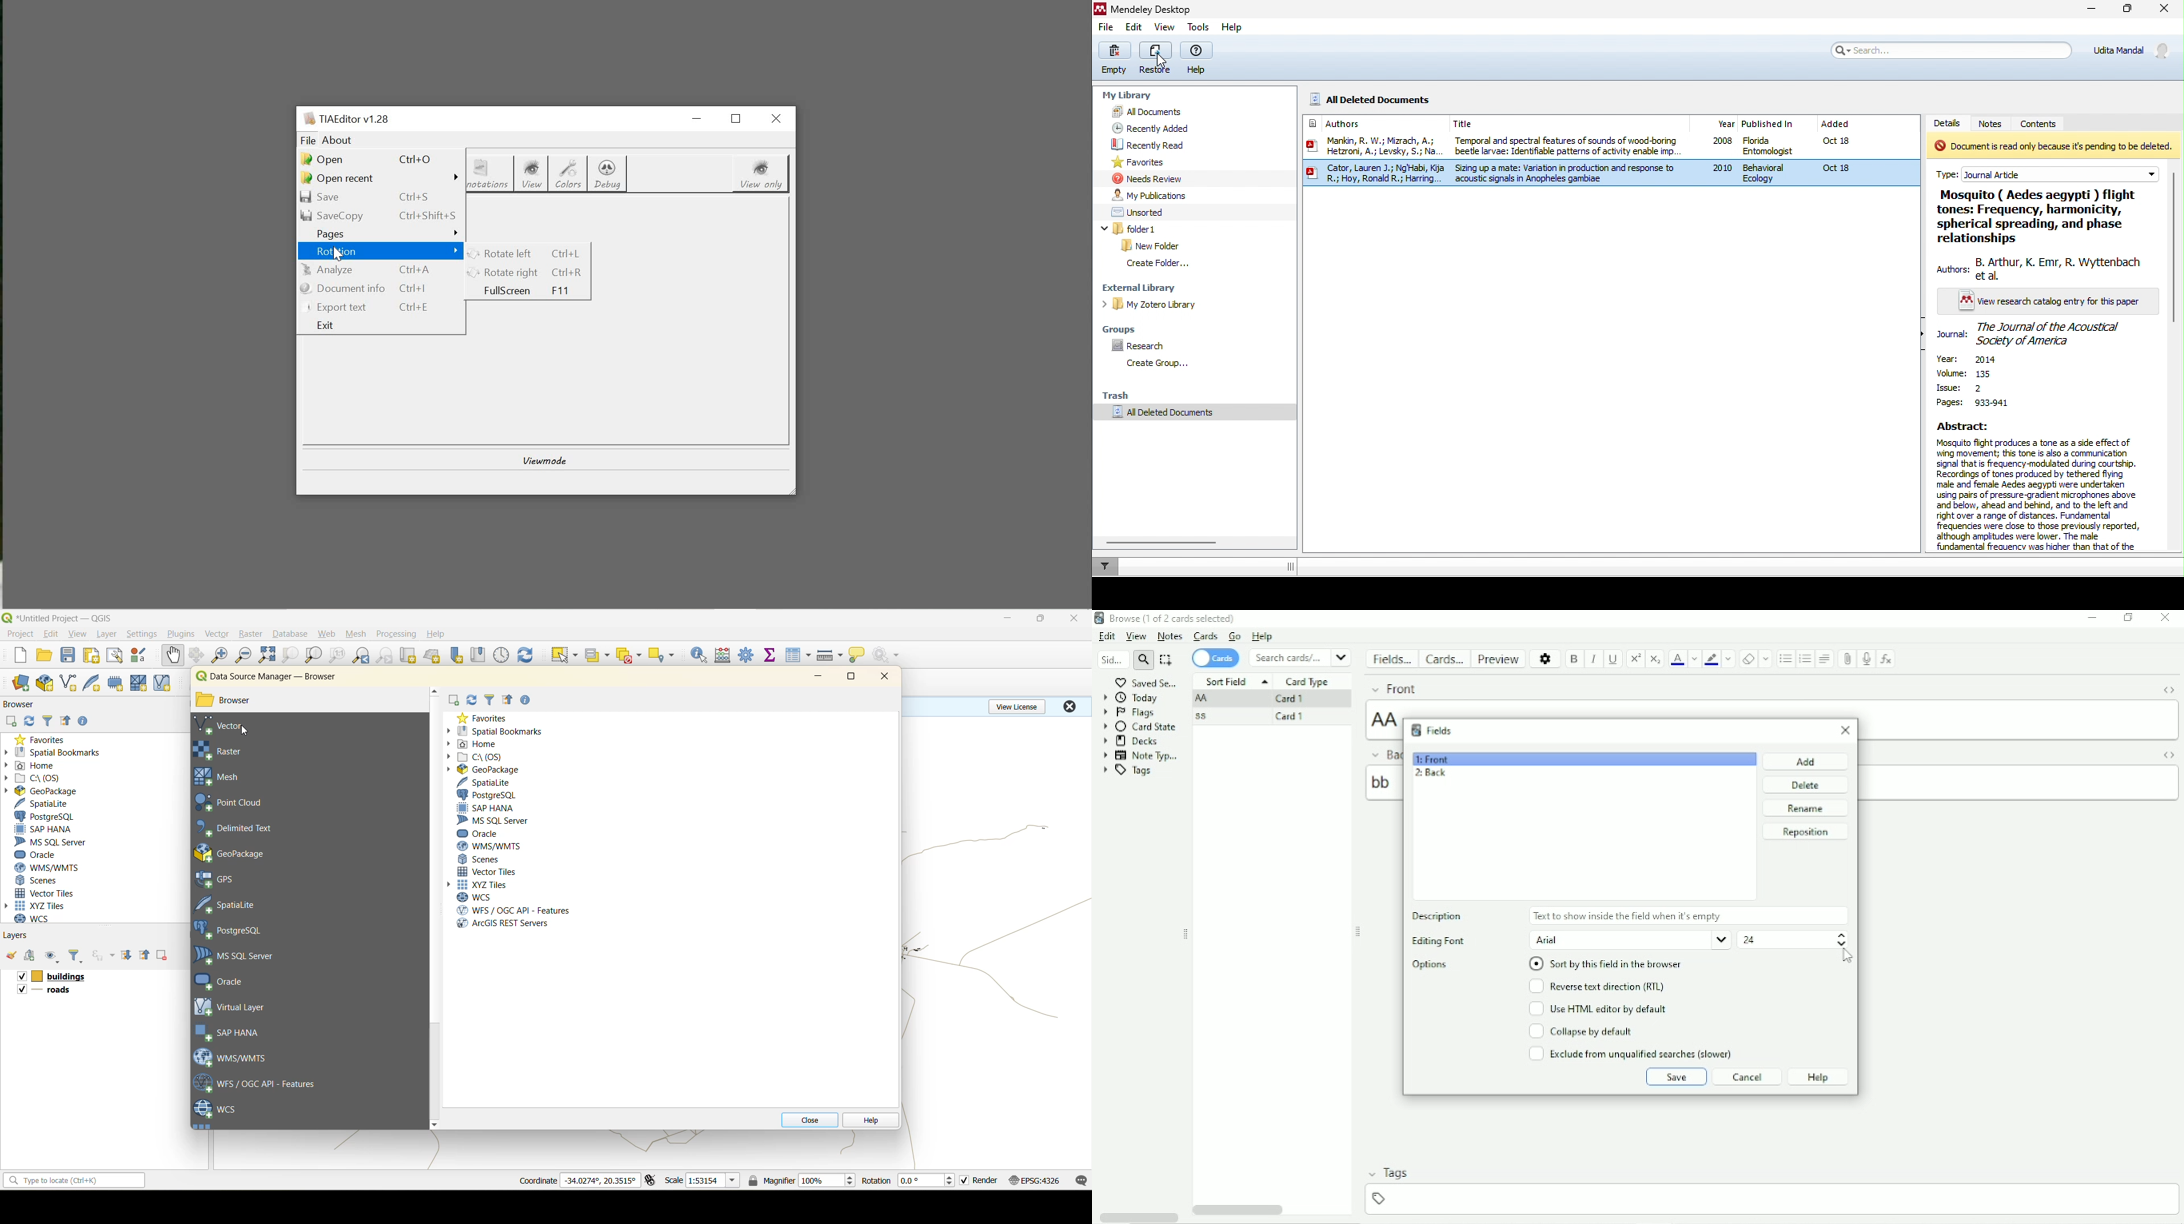 This screenshot has width=2184, height=1232. Describe the element at coordinates (2039, 269) in the screenshot. I see `| athe: B Arthur, K. Emr, R. Wyttbach et al` at that location.